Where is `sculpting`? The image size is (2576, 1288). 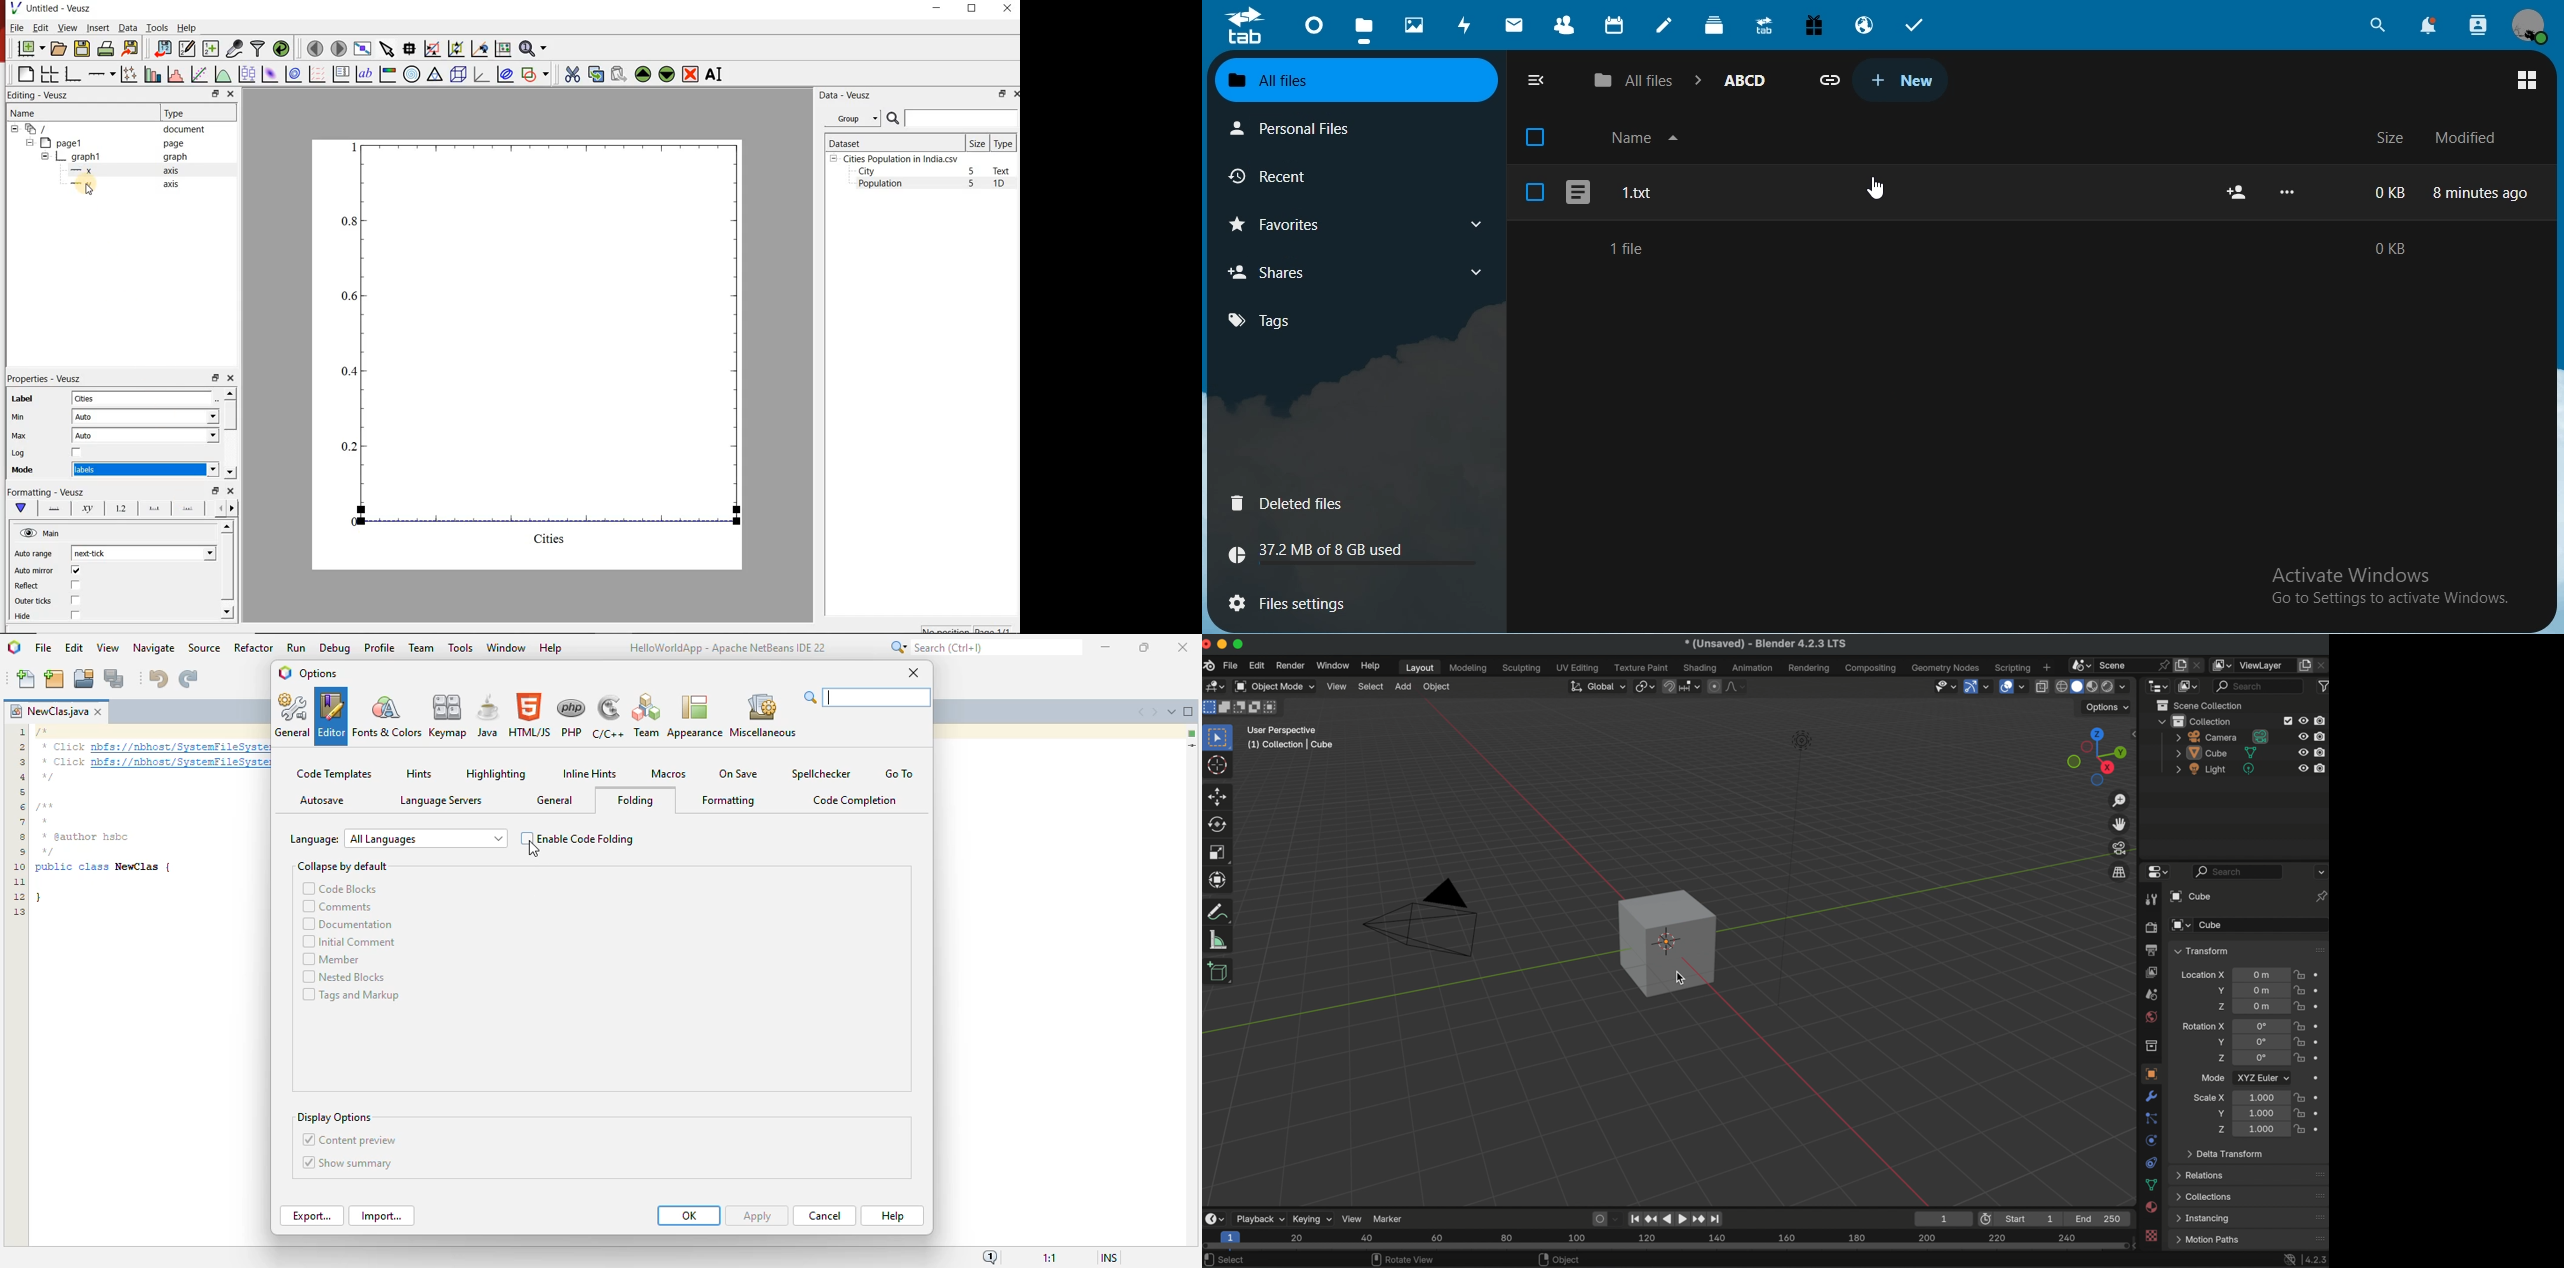 sculpting is located at coordinates (1522, 669).